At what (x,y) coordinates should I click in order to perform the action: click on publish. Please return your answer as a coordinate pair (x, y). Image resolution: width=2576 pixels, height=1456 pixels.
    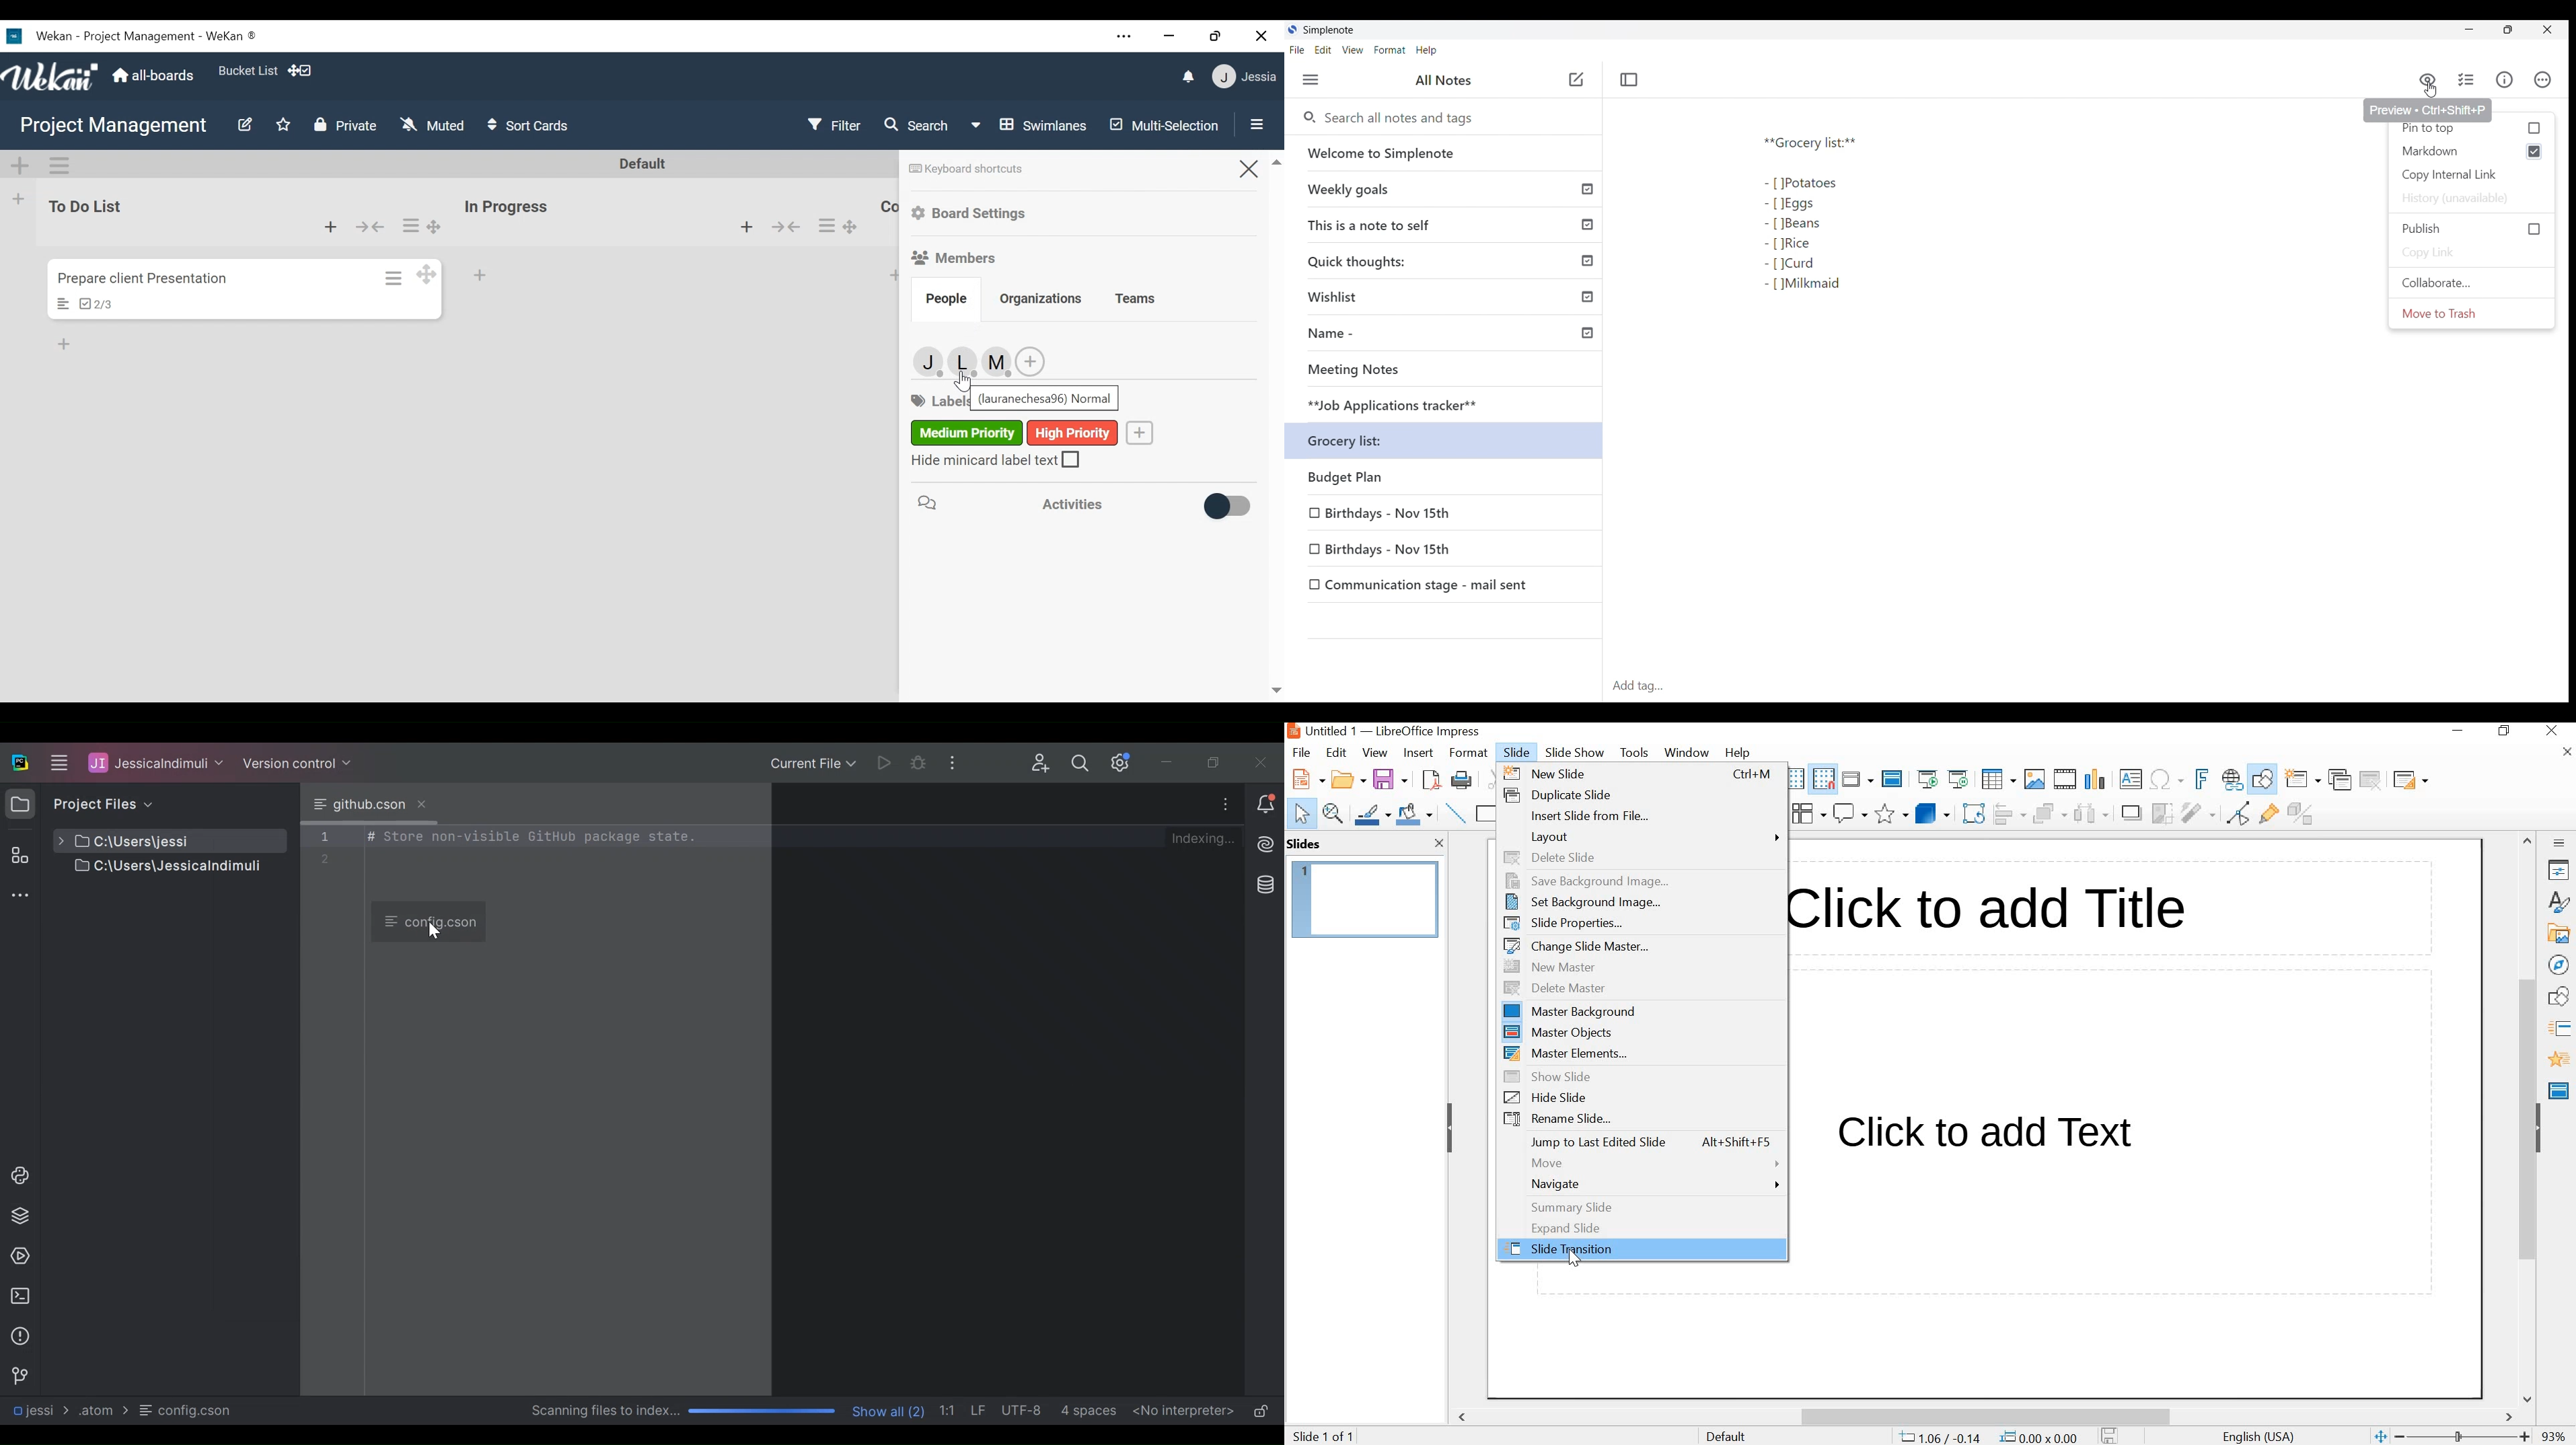
    Looking at the image, I should click on (2473, 229).